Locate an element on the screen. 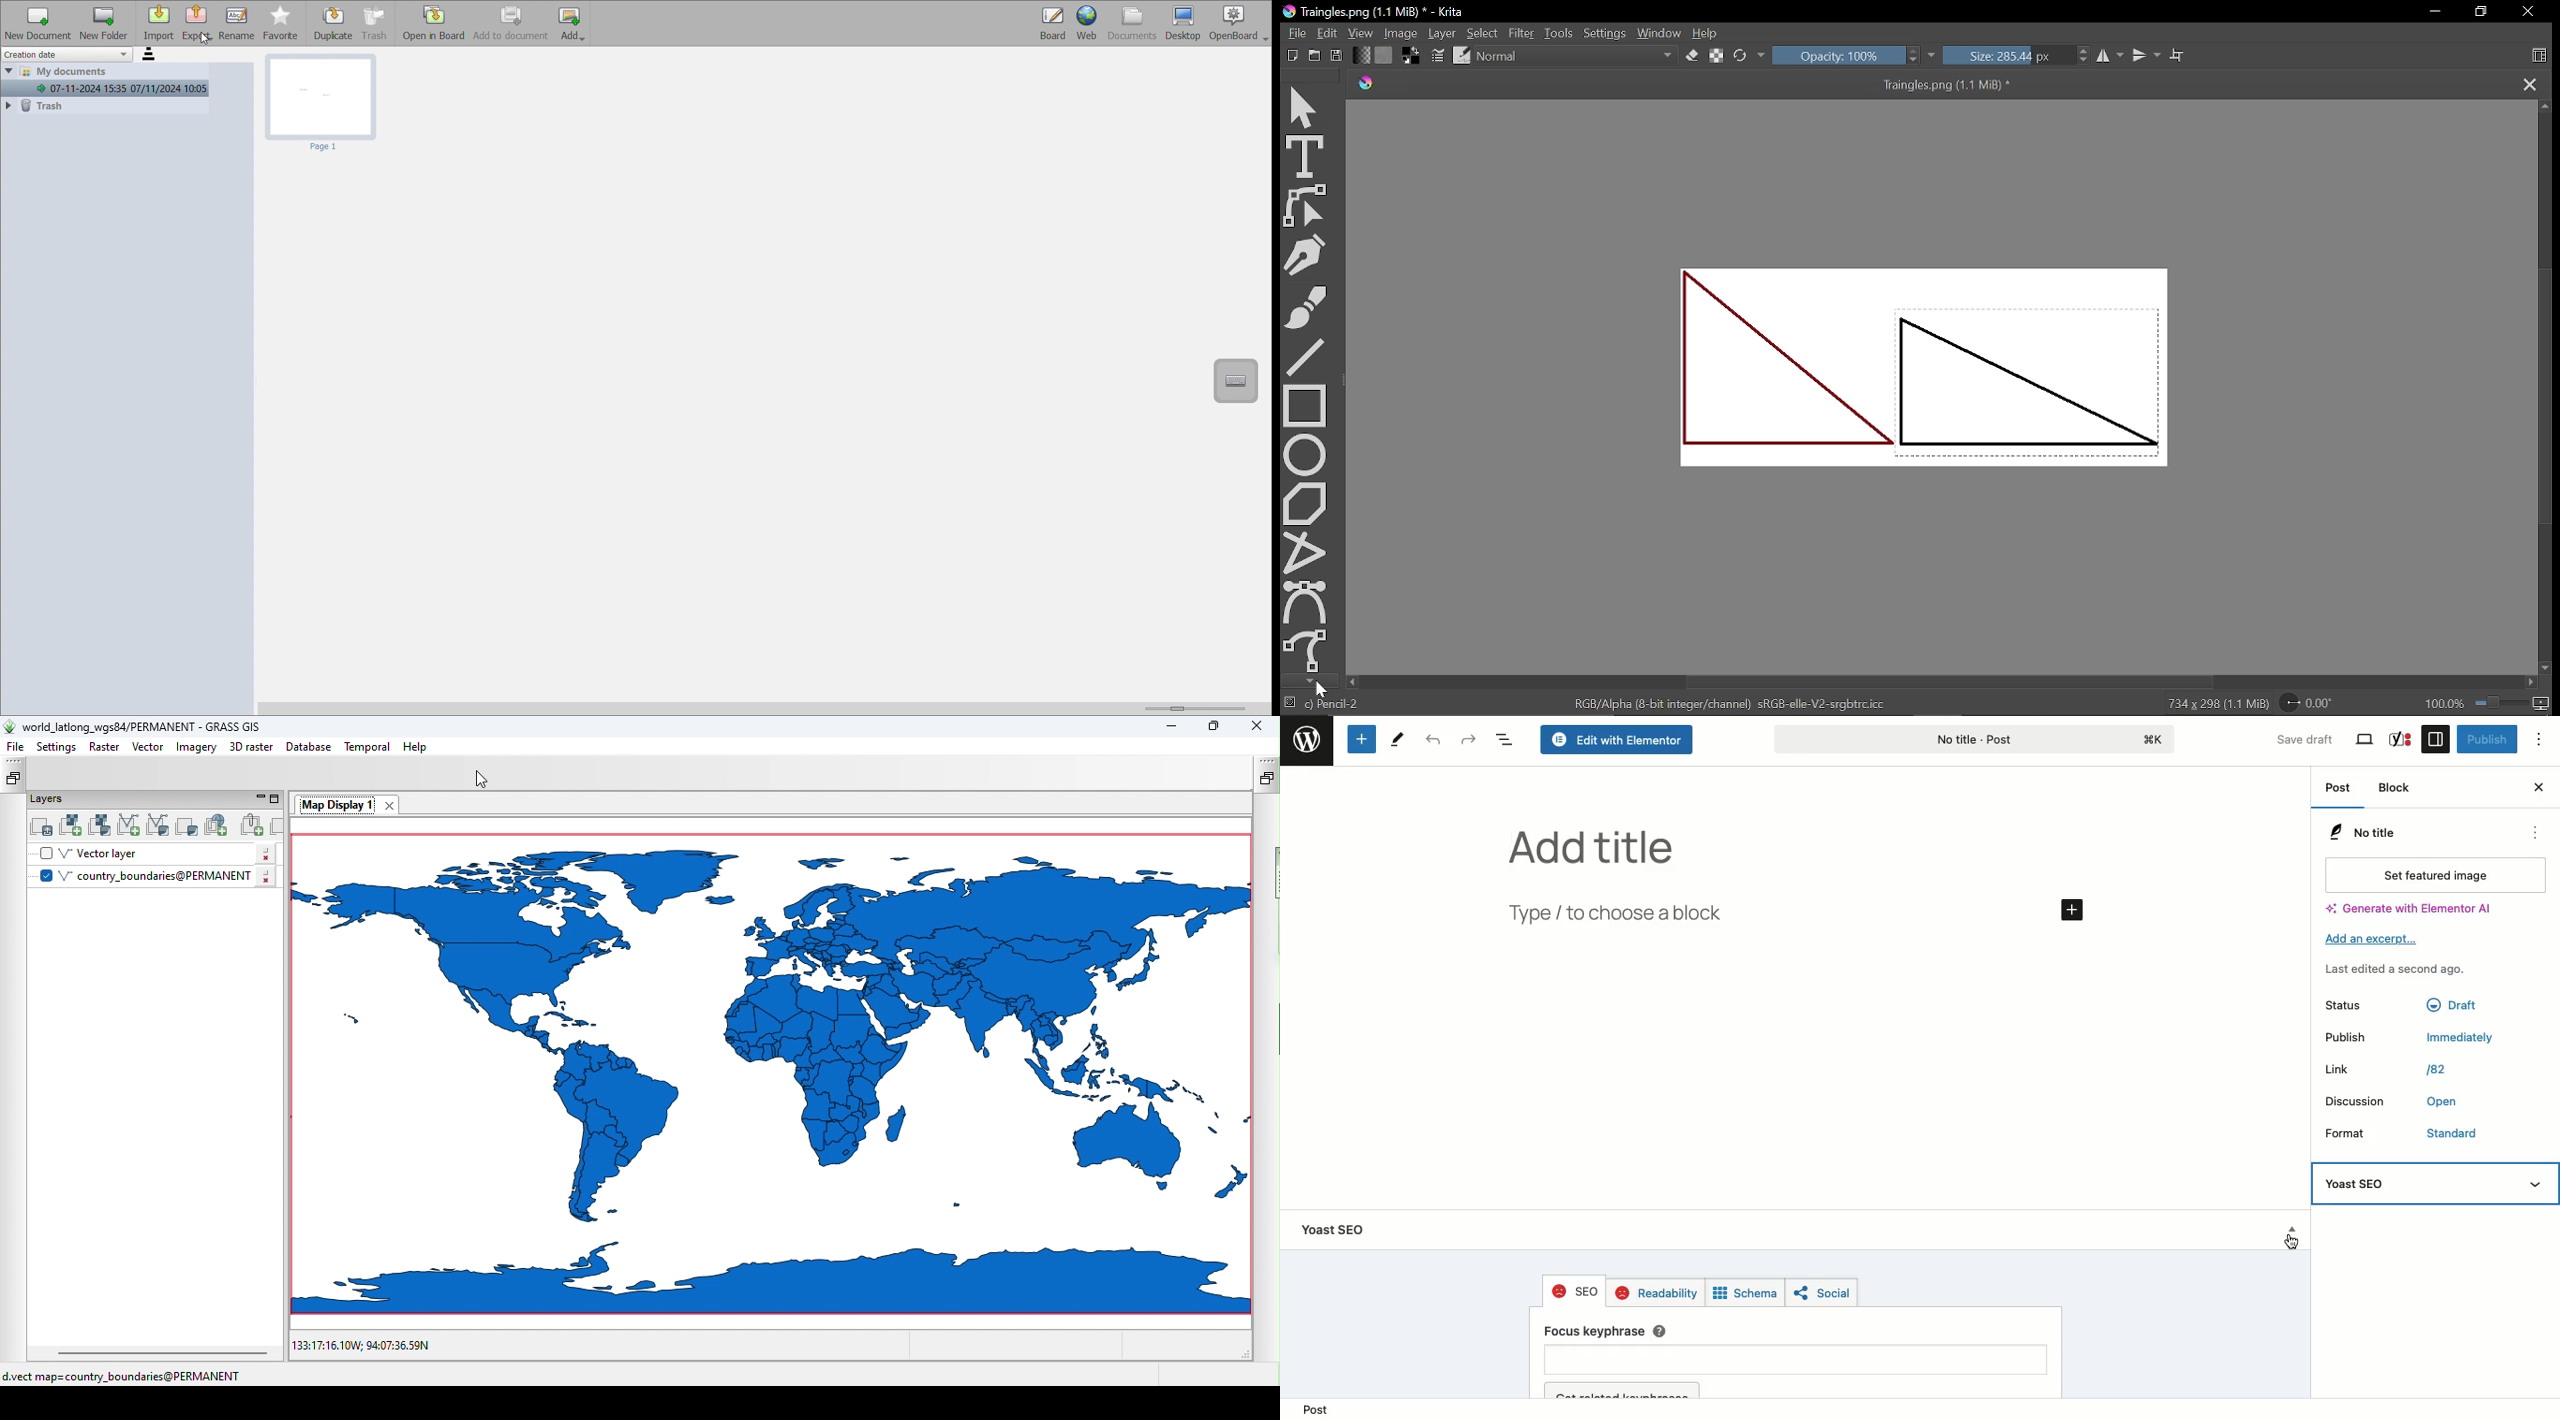 This screenshot has width=2576, height=1428. Size: 285.44 px is located at coordinates (2019, 57).